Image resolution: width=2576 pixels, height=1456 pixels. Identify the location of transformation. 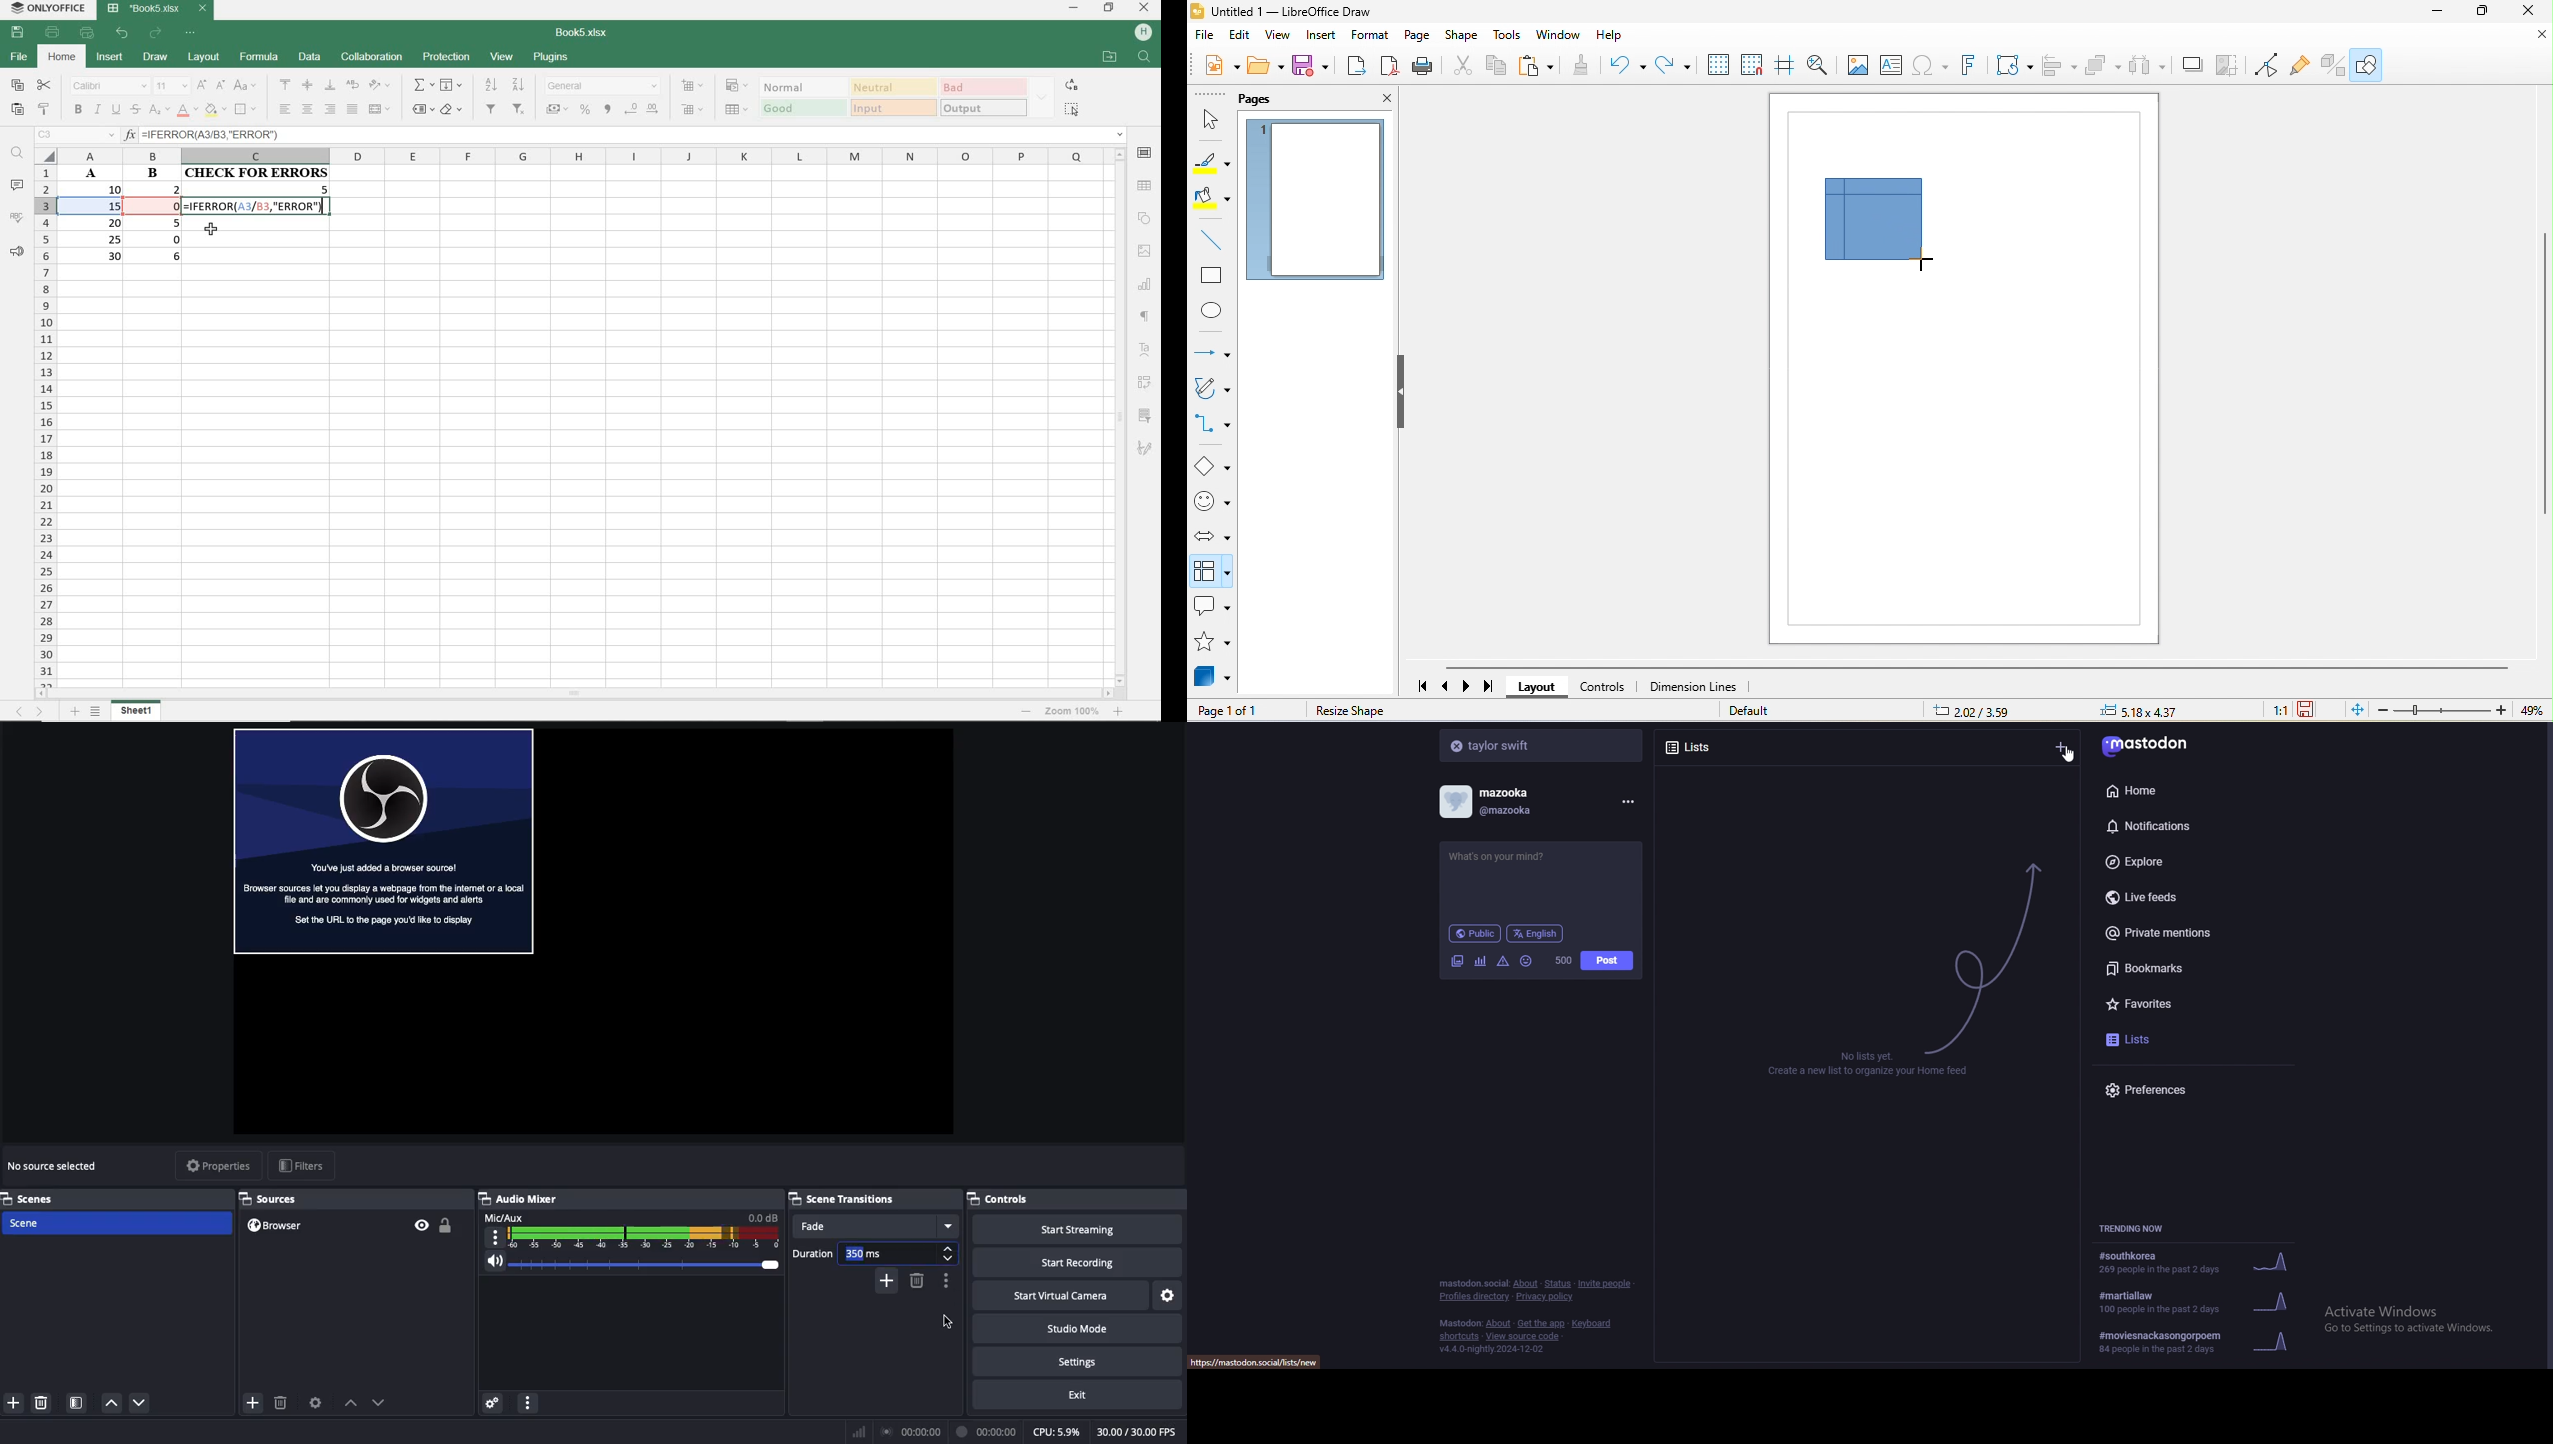
(2015, 67).